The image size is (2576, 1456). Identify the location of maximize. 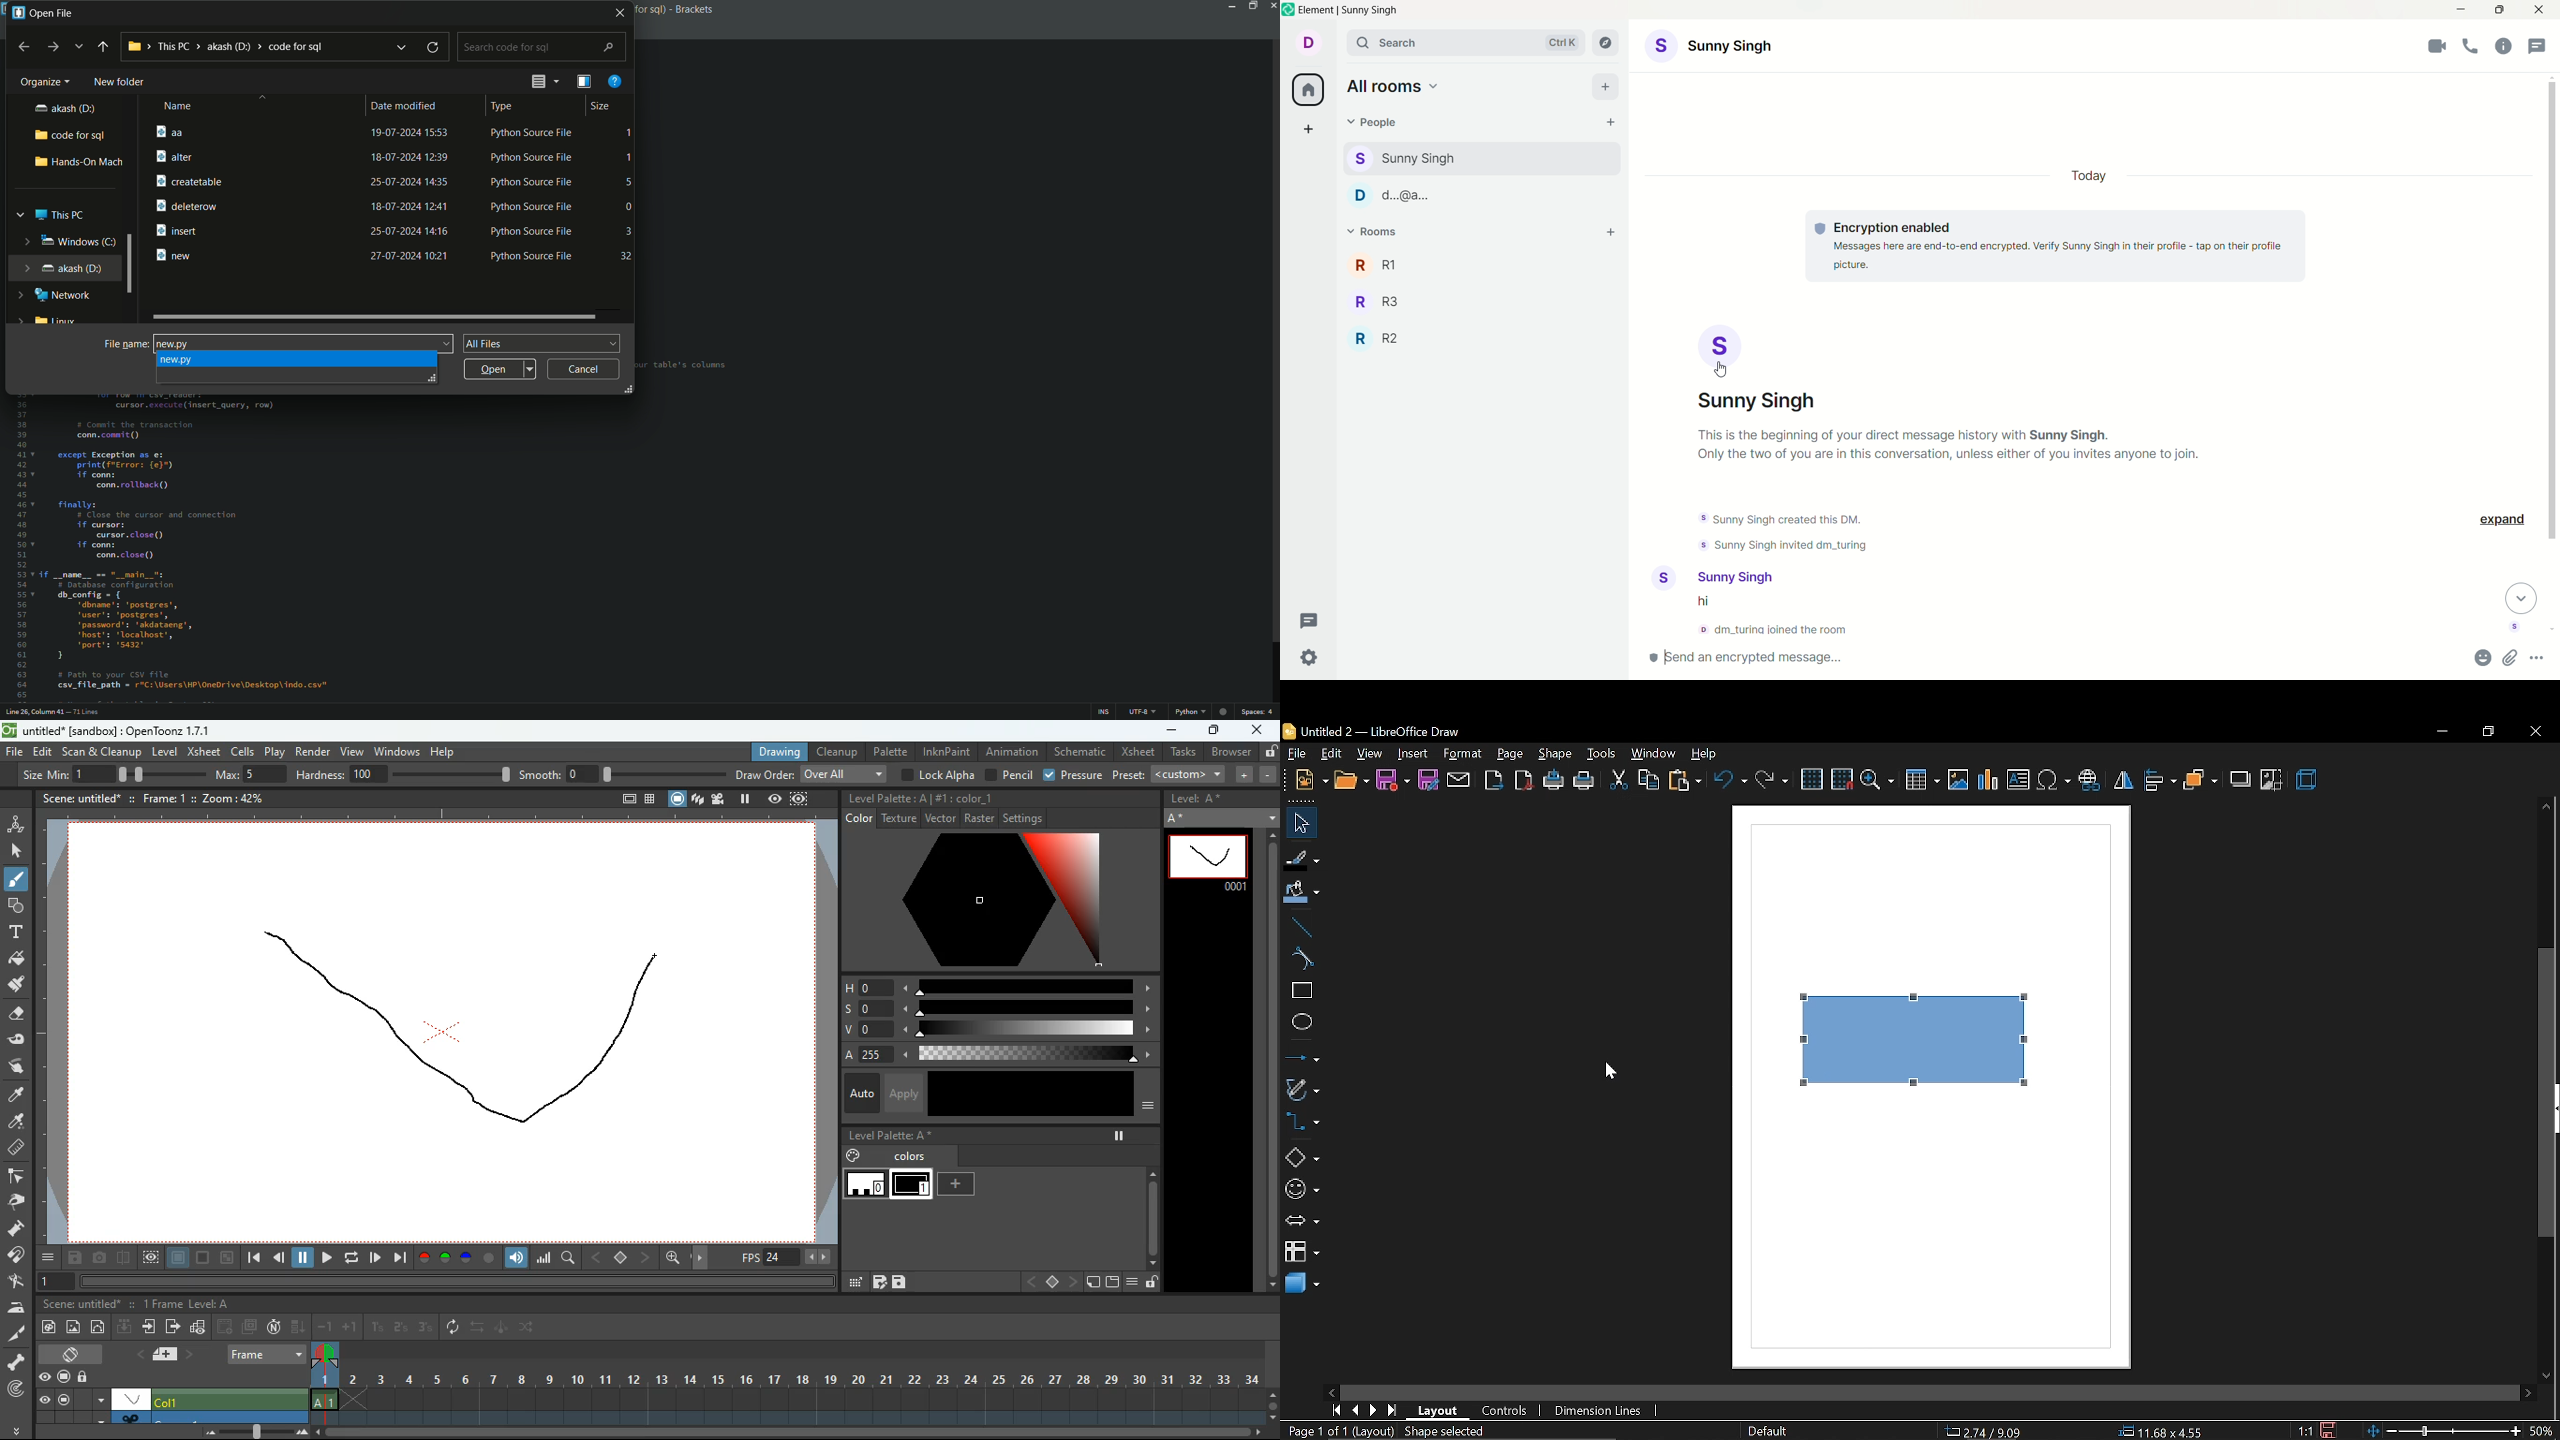
(1252, 5).